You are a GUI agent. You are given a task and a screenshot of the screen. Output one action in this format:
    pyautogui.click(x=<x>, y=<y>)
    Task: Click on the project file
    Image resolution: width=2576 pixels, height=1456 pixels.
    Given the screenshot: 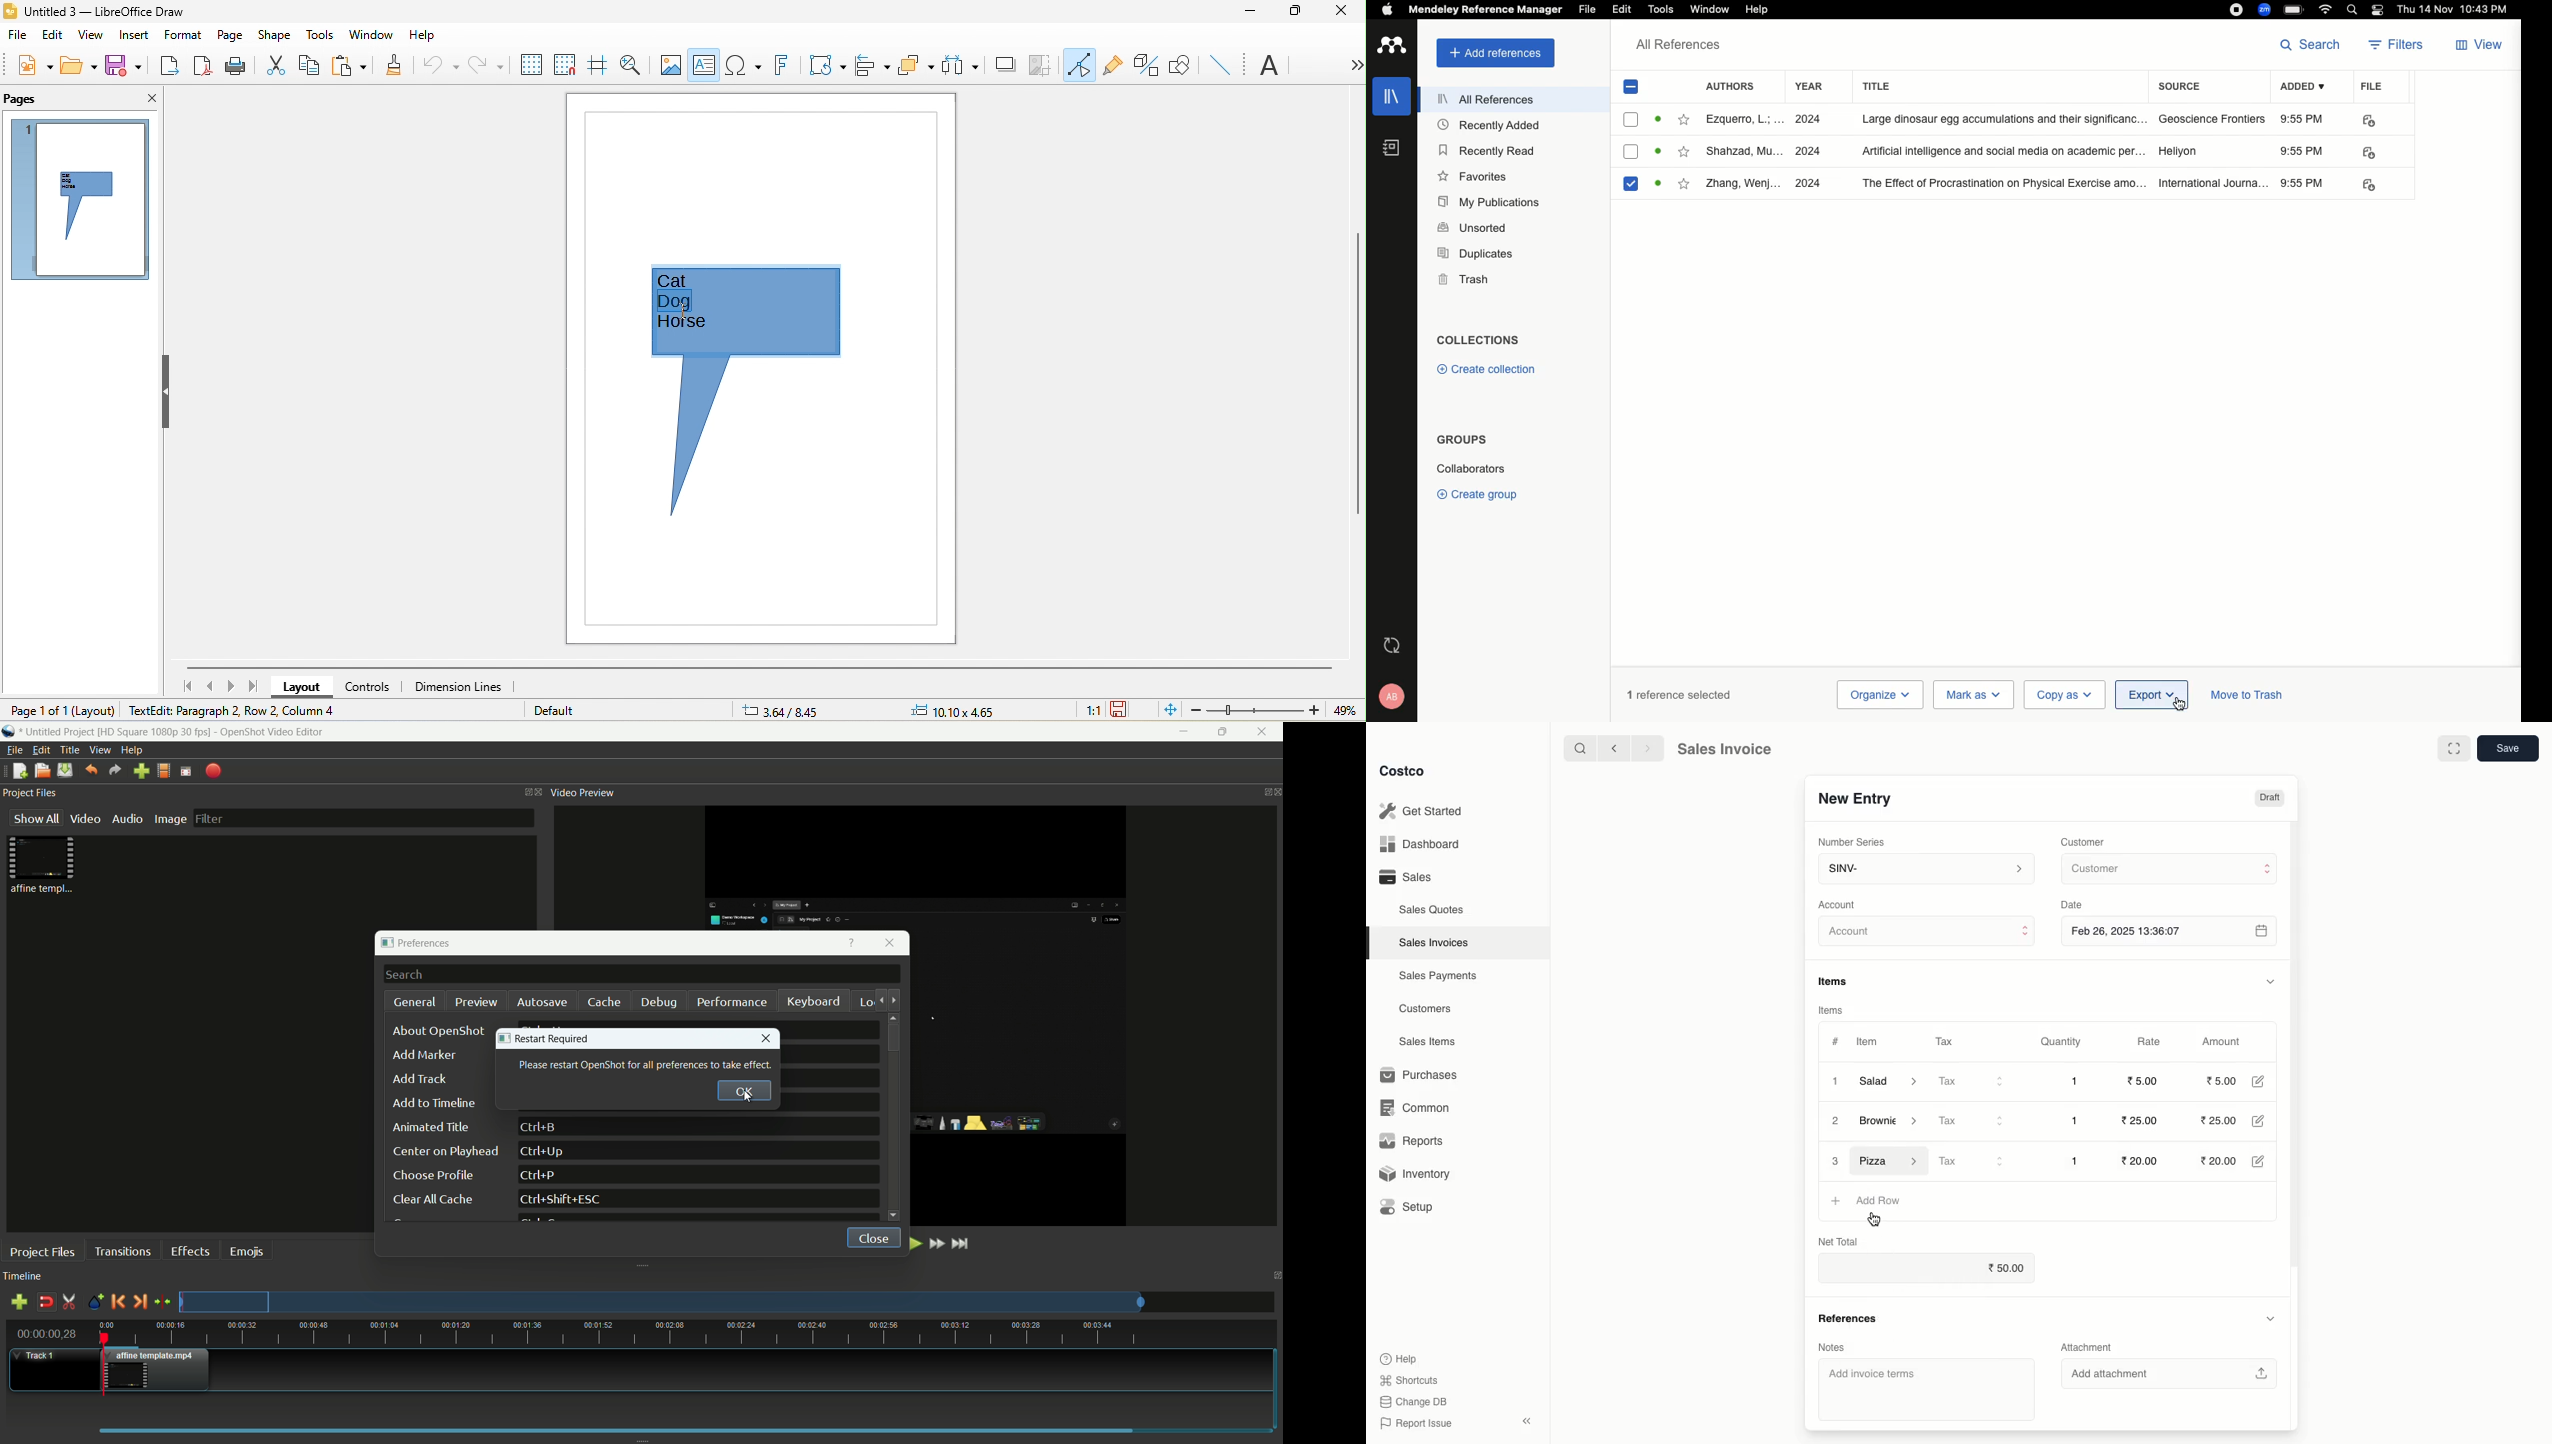 What is the action you would take?
    pyautogui.click(x=43, y=865)
    